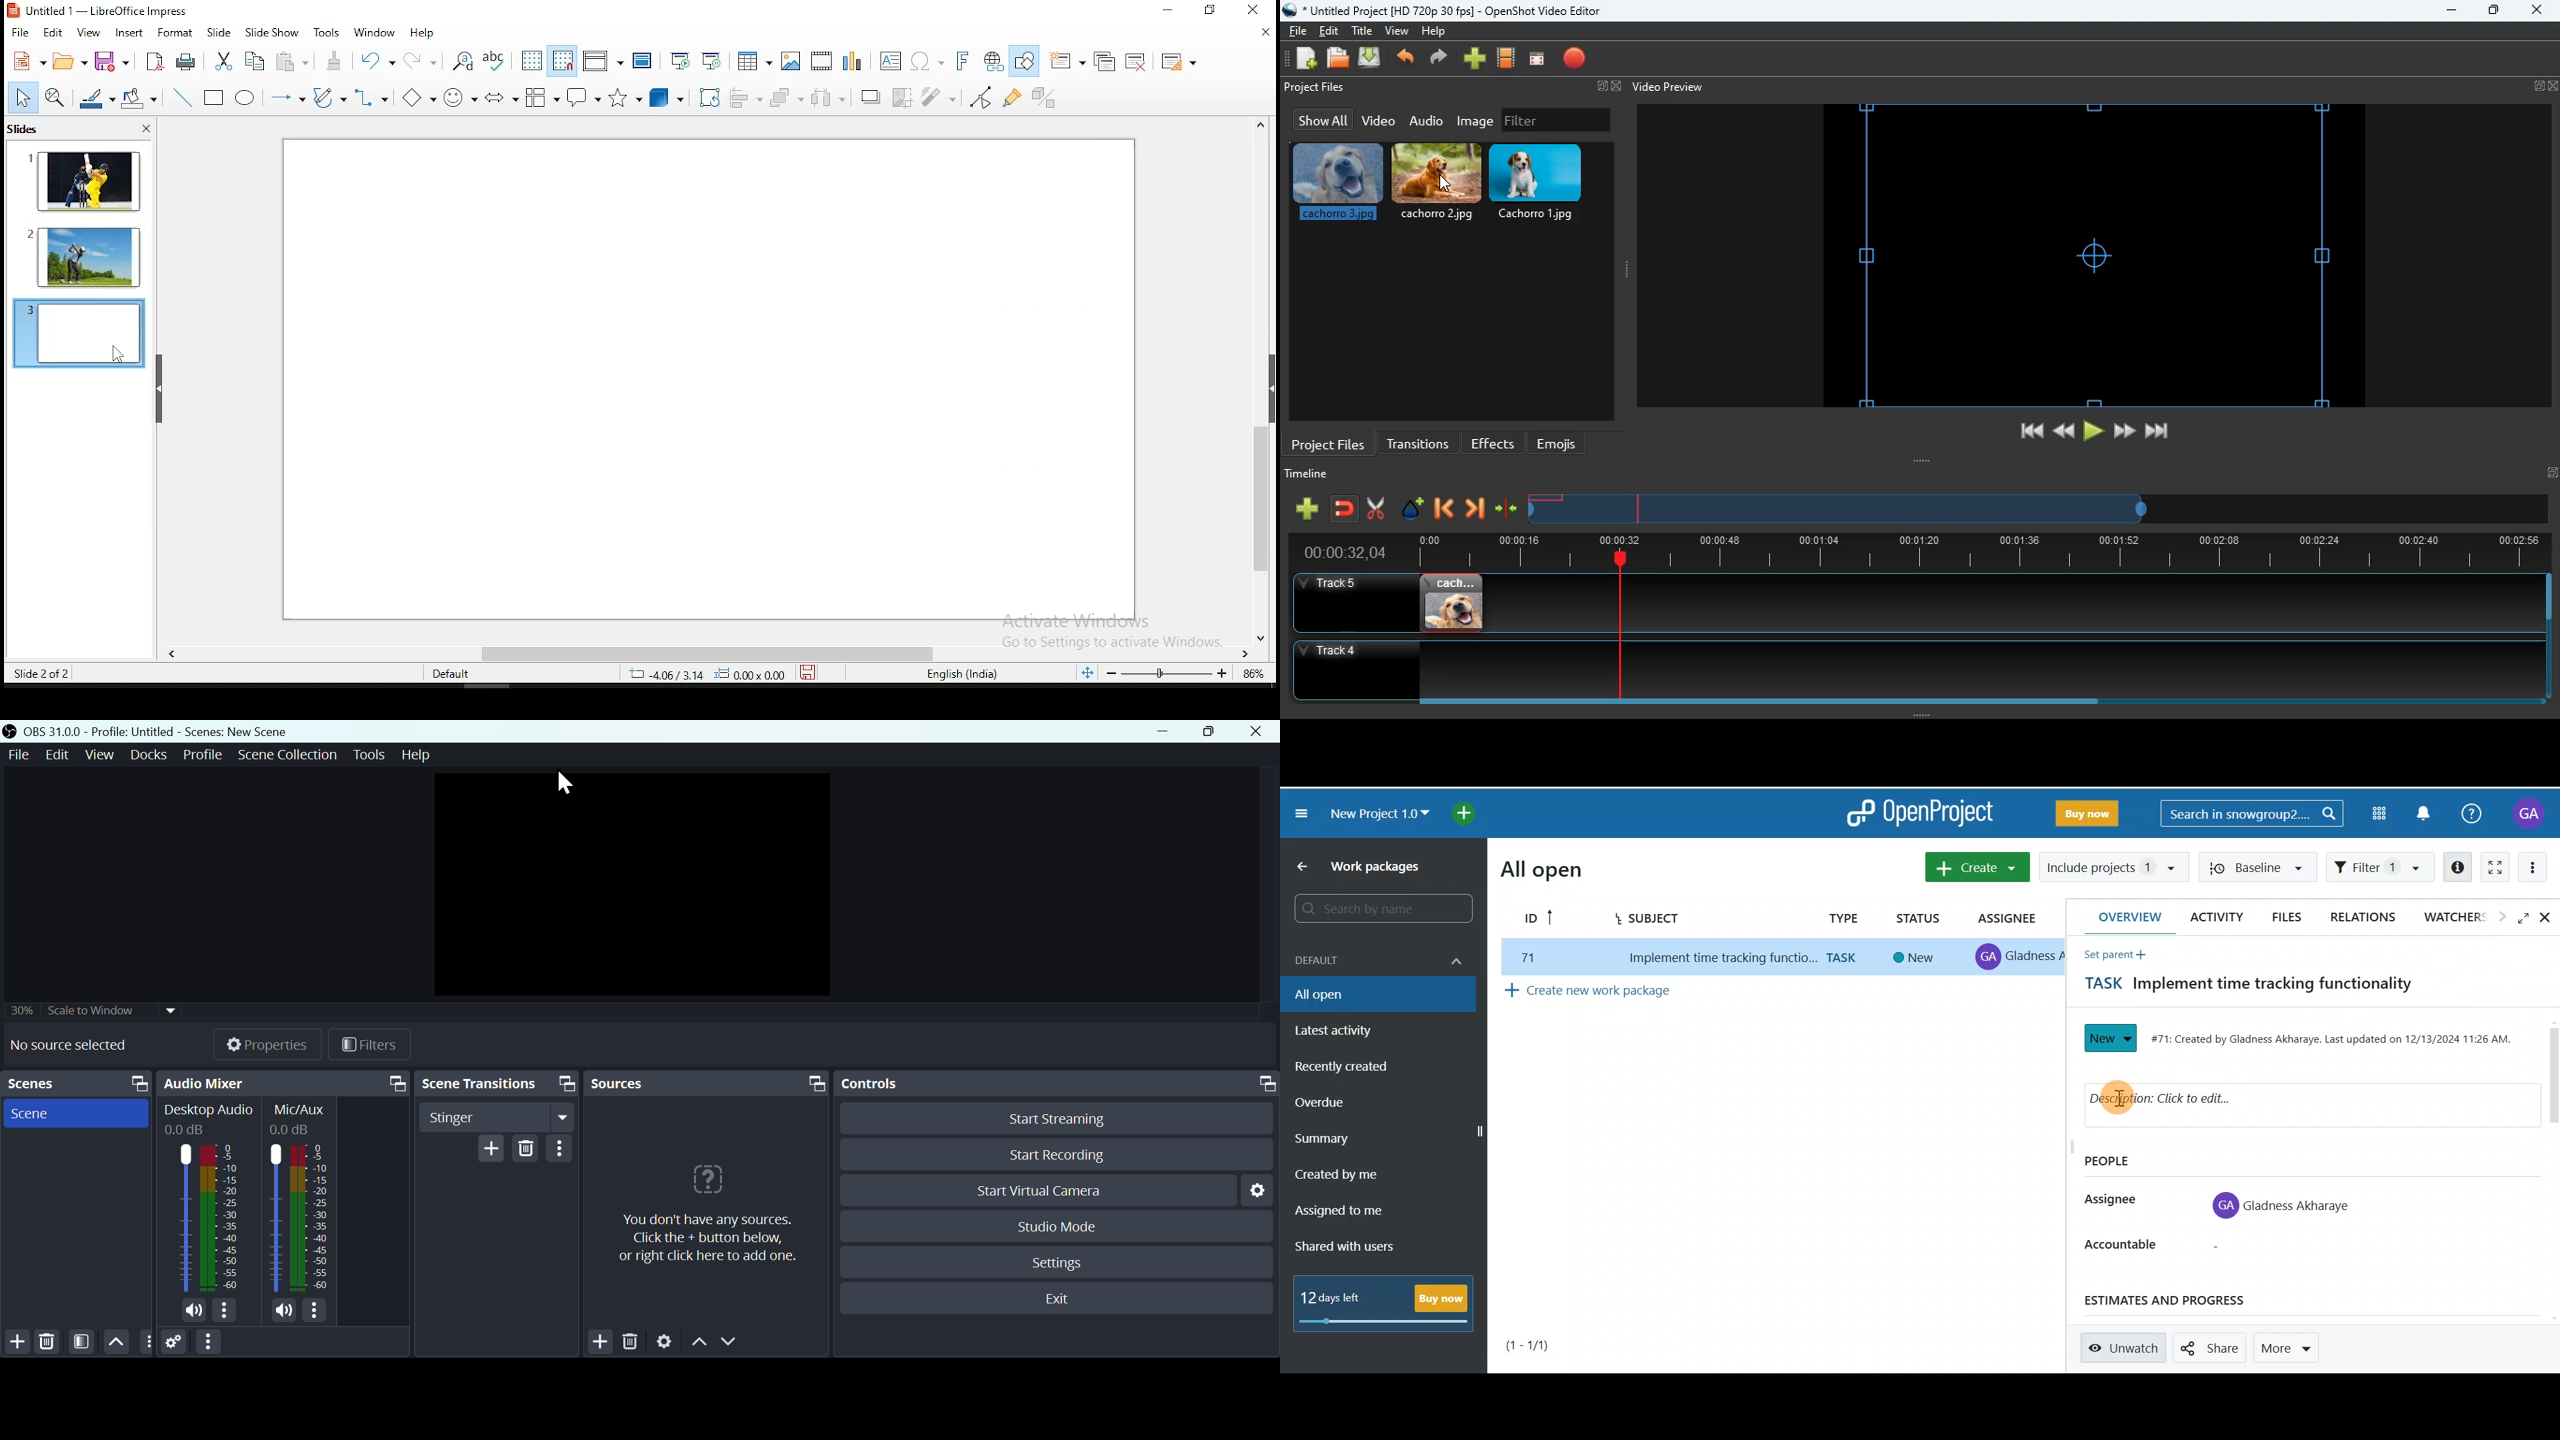 This screenshot has width=2576, height=1456. What do you see at coordinates (109, 11) in the screenshot?
I see `Untitled | — LibreUihice Impress` at bounding box center [109, 11].